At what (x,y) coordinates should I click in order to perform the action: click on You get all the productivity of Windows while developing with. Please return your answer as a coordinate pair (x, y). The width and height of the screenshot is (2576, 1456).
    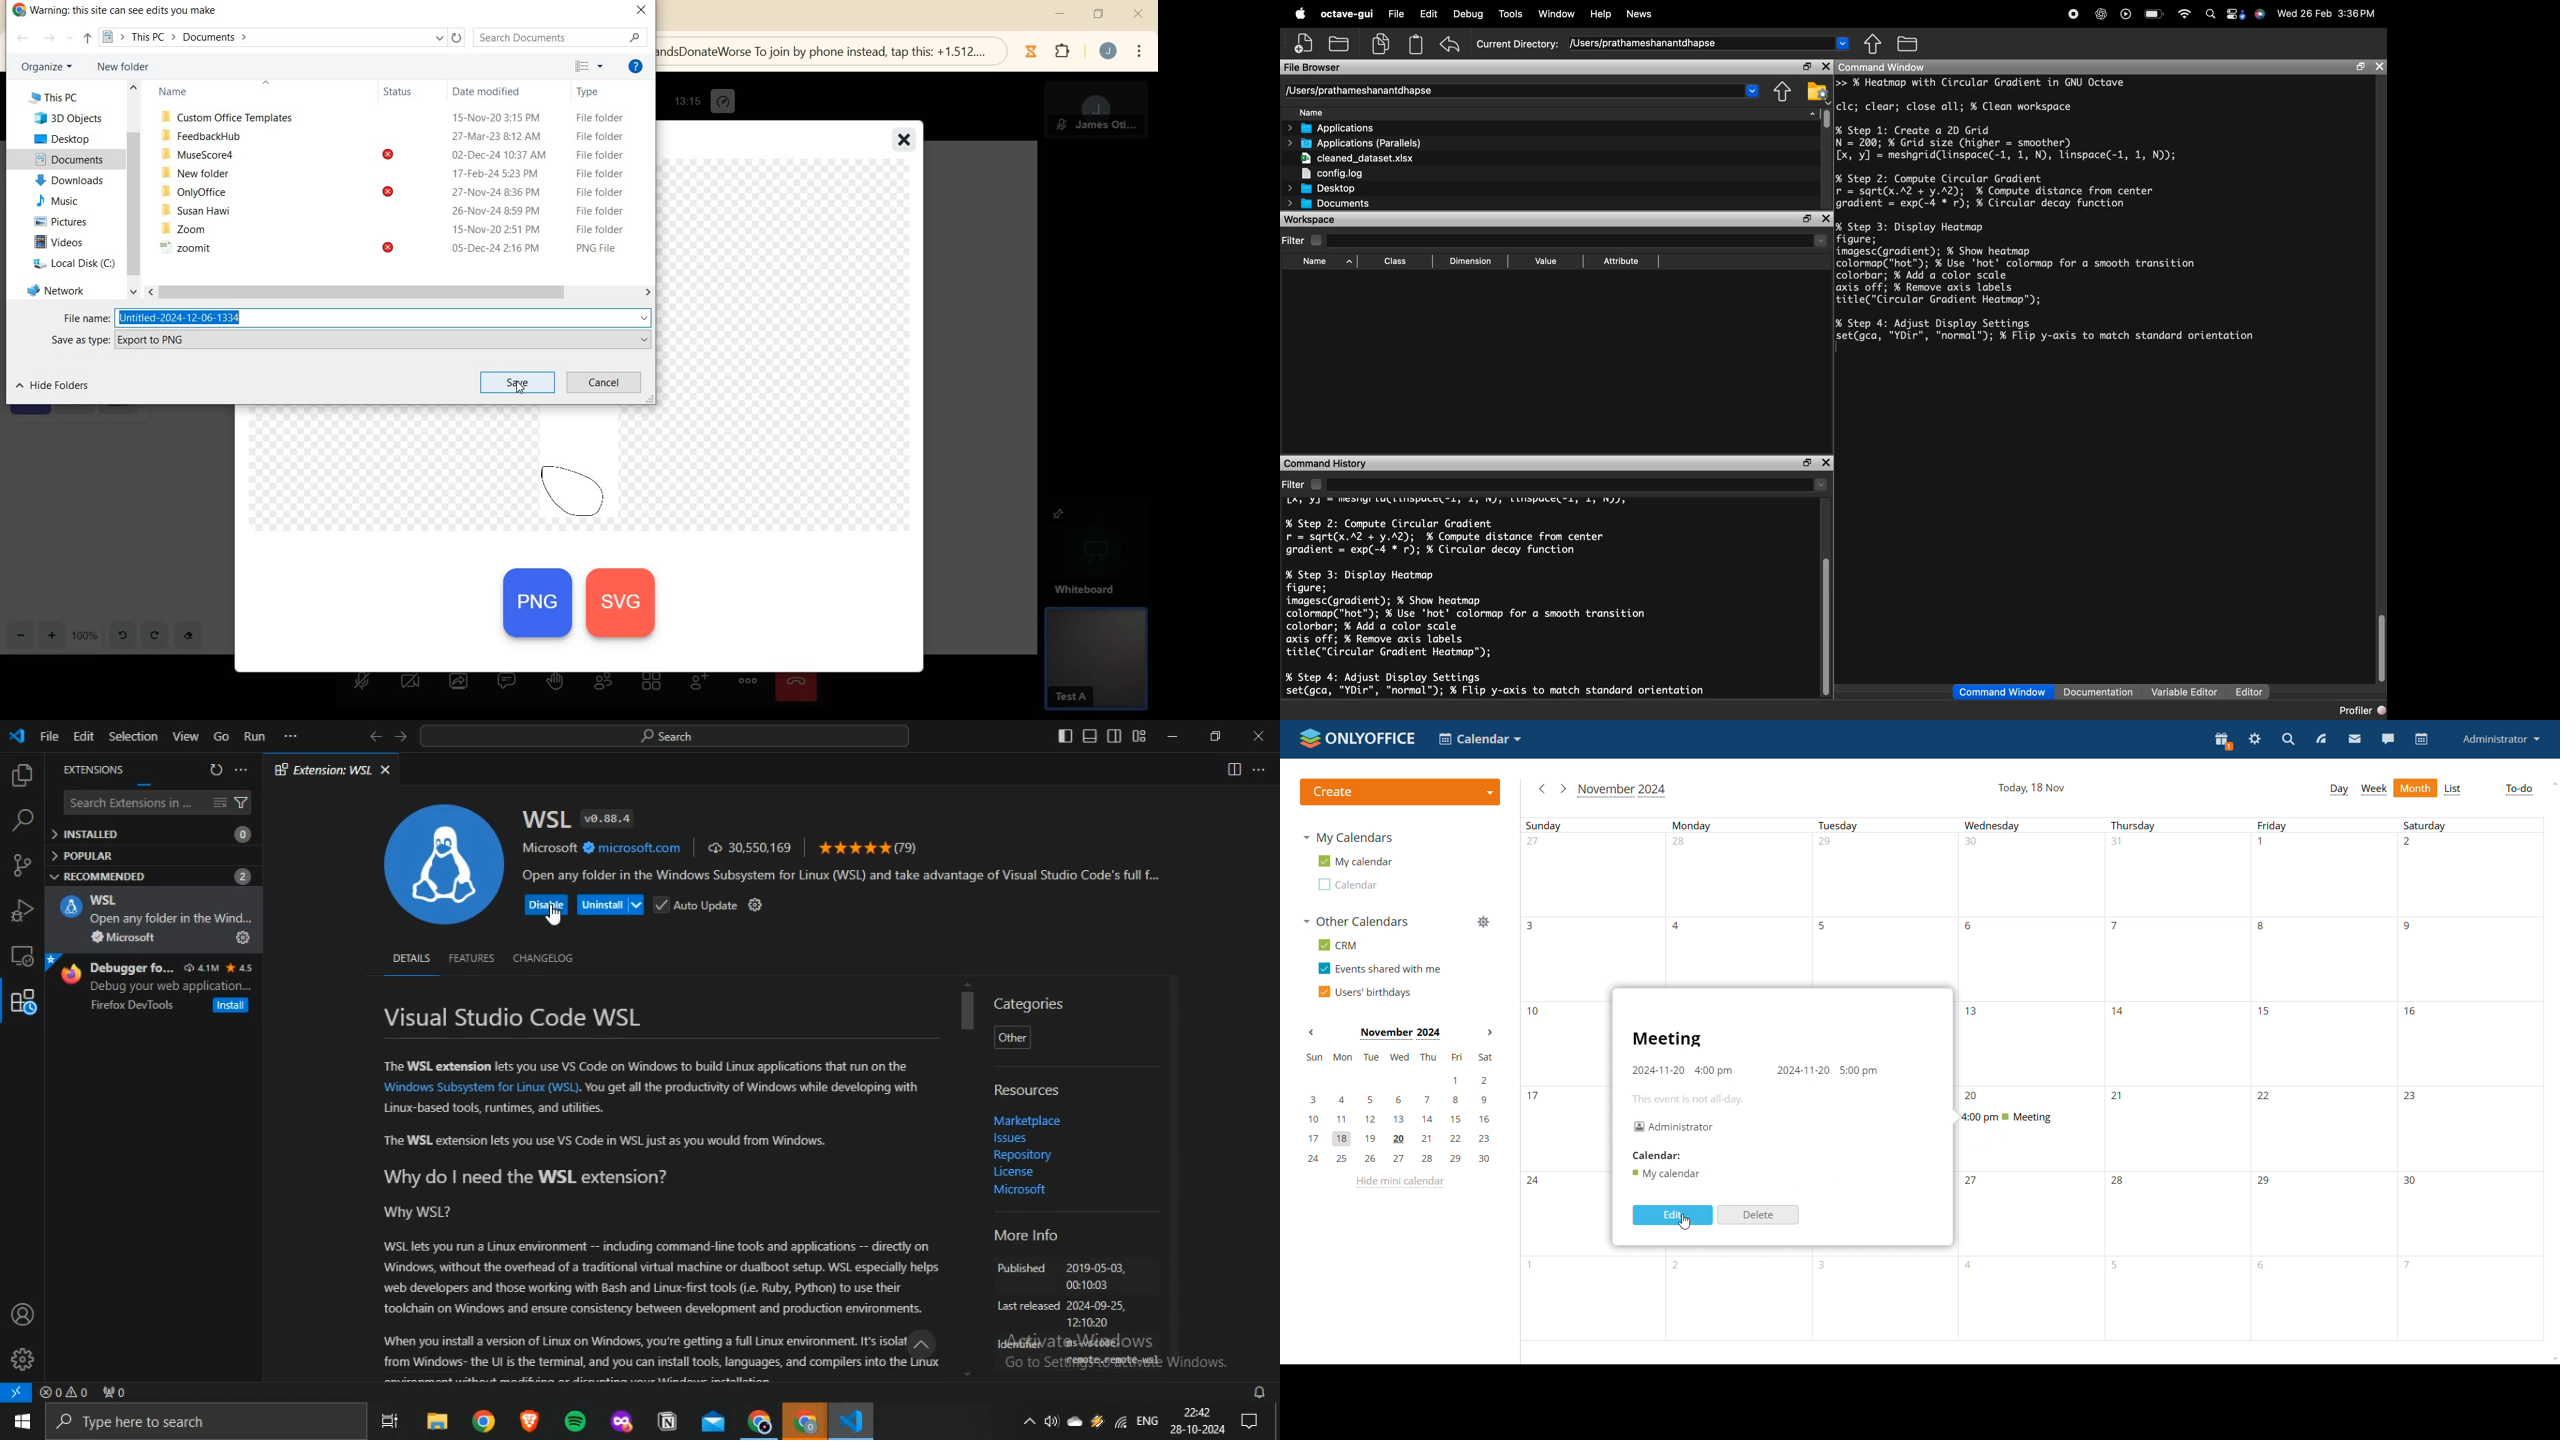
    Looking at the image, I should click on (752, 1088).